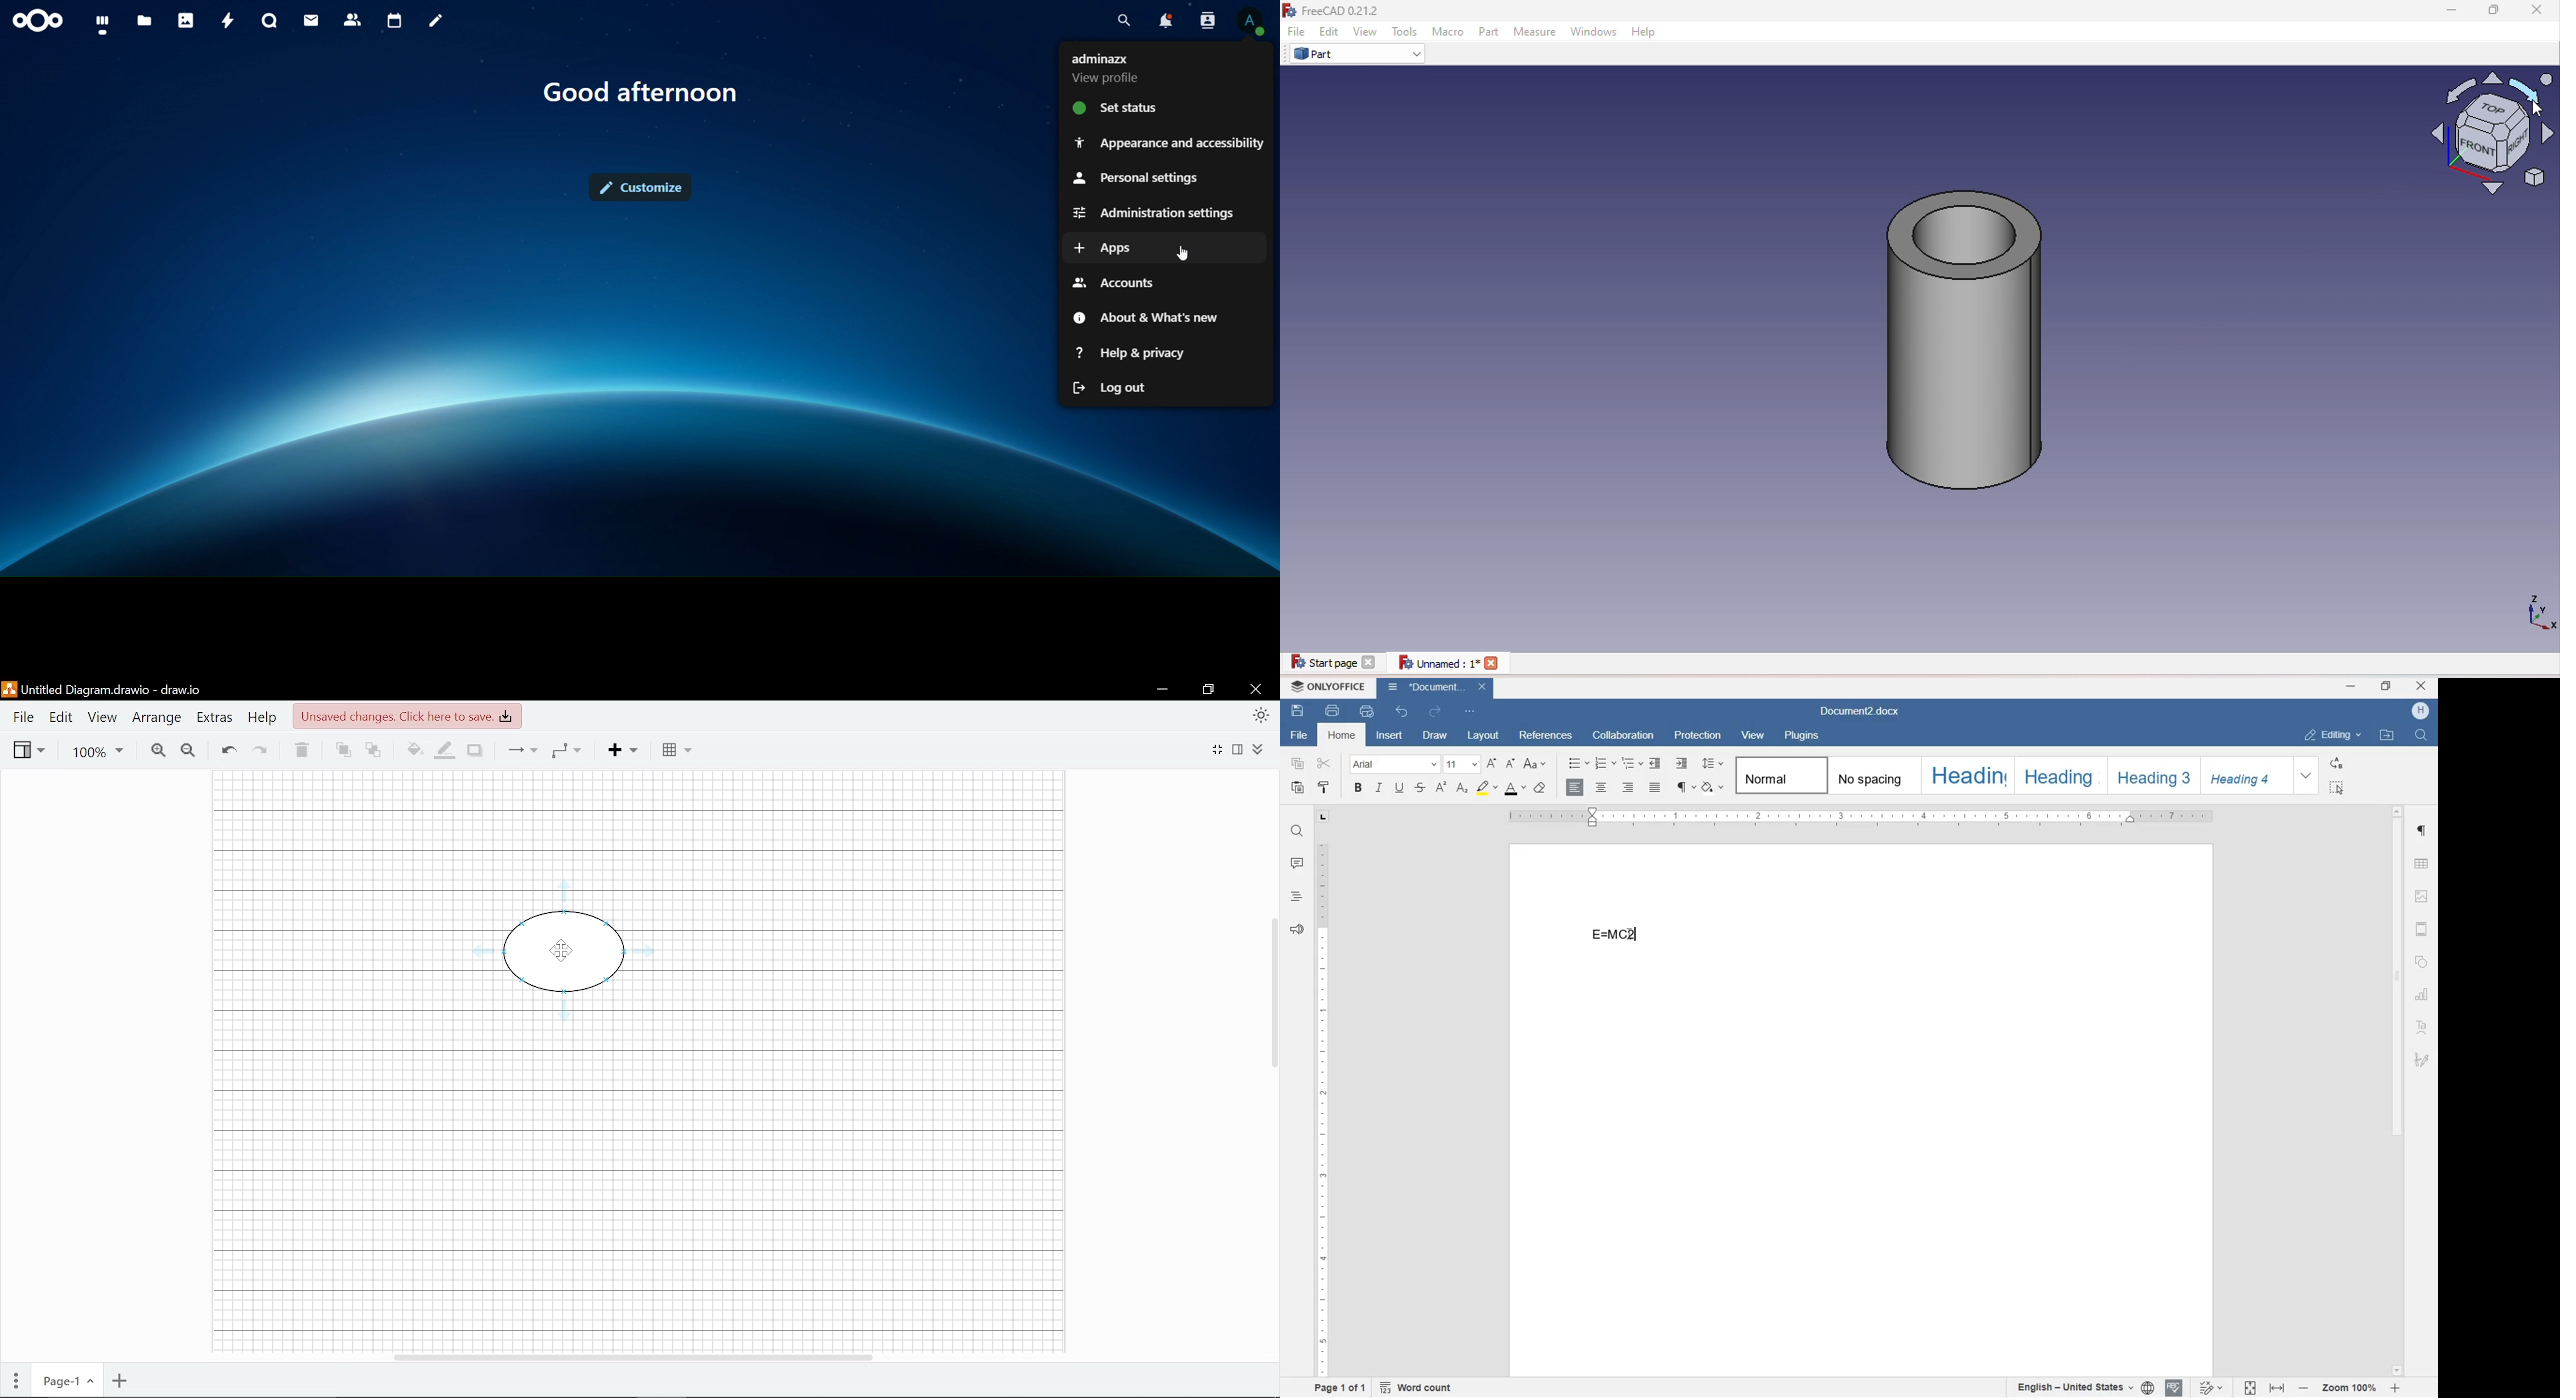 Image resolution: width=2576 pixels, height=1400 pixels. I want to click on Navigation cube, so click(2483, 134).